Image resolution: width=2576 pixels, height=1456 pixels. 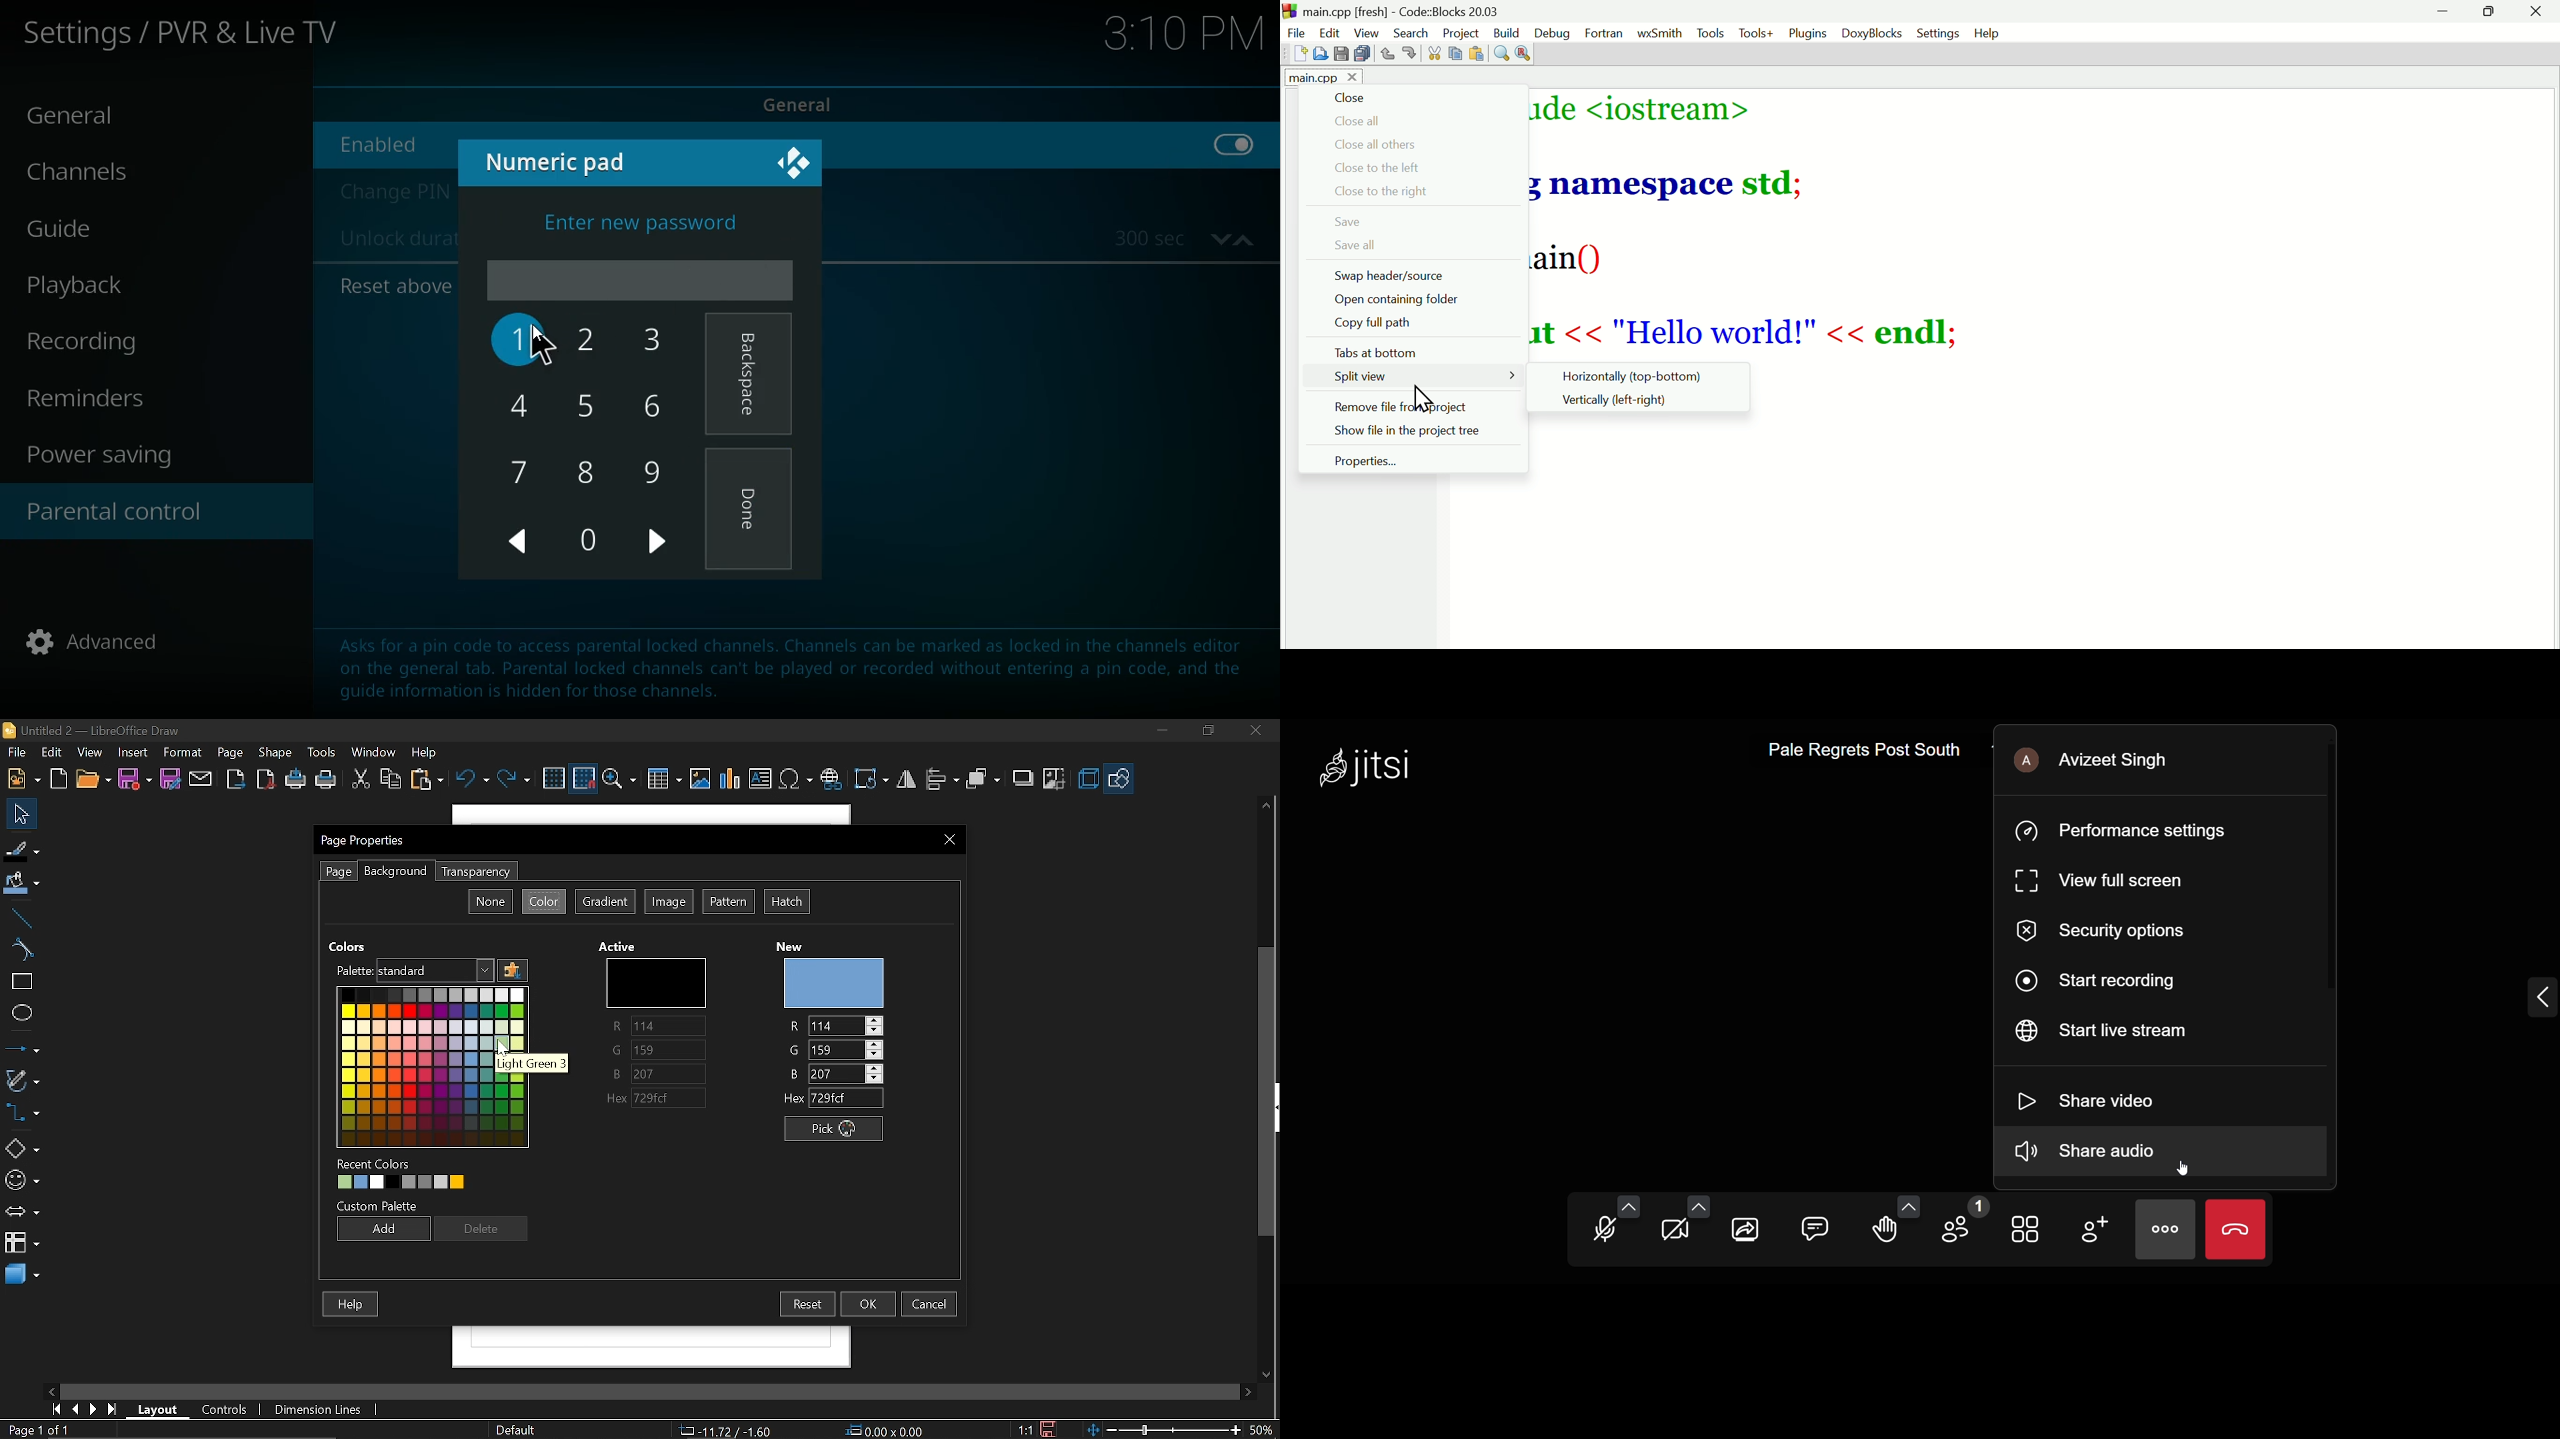 What do you see at coordinates (38, 1430) in the screenshot?
I see `Current page` at bounding box center [38, 1430].